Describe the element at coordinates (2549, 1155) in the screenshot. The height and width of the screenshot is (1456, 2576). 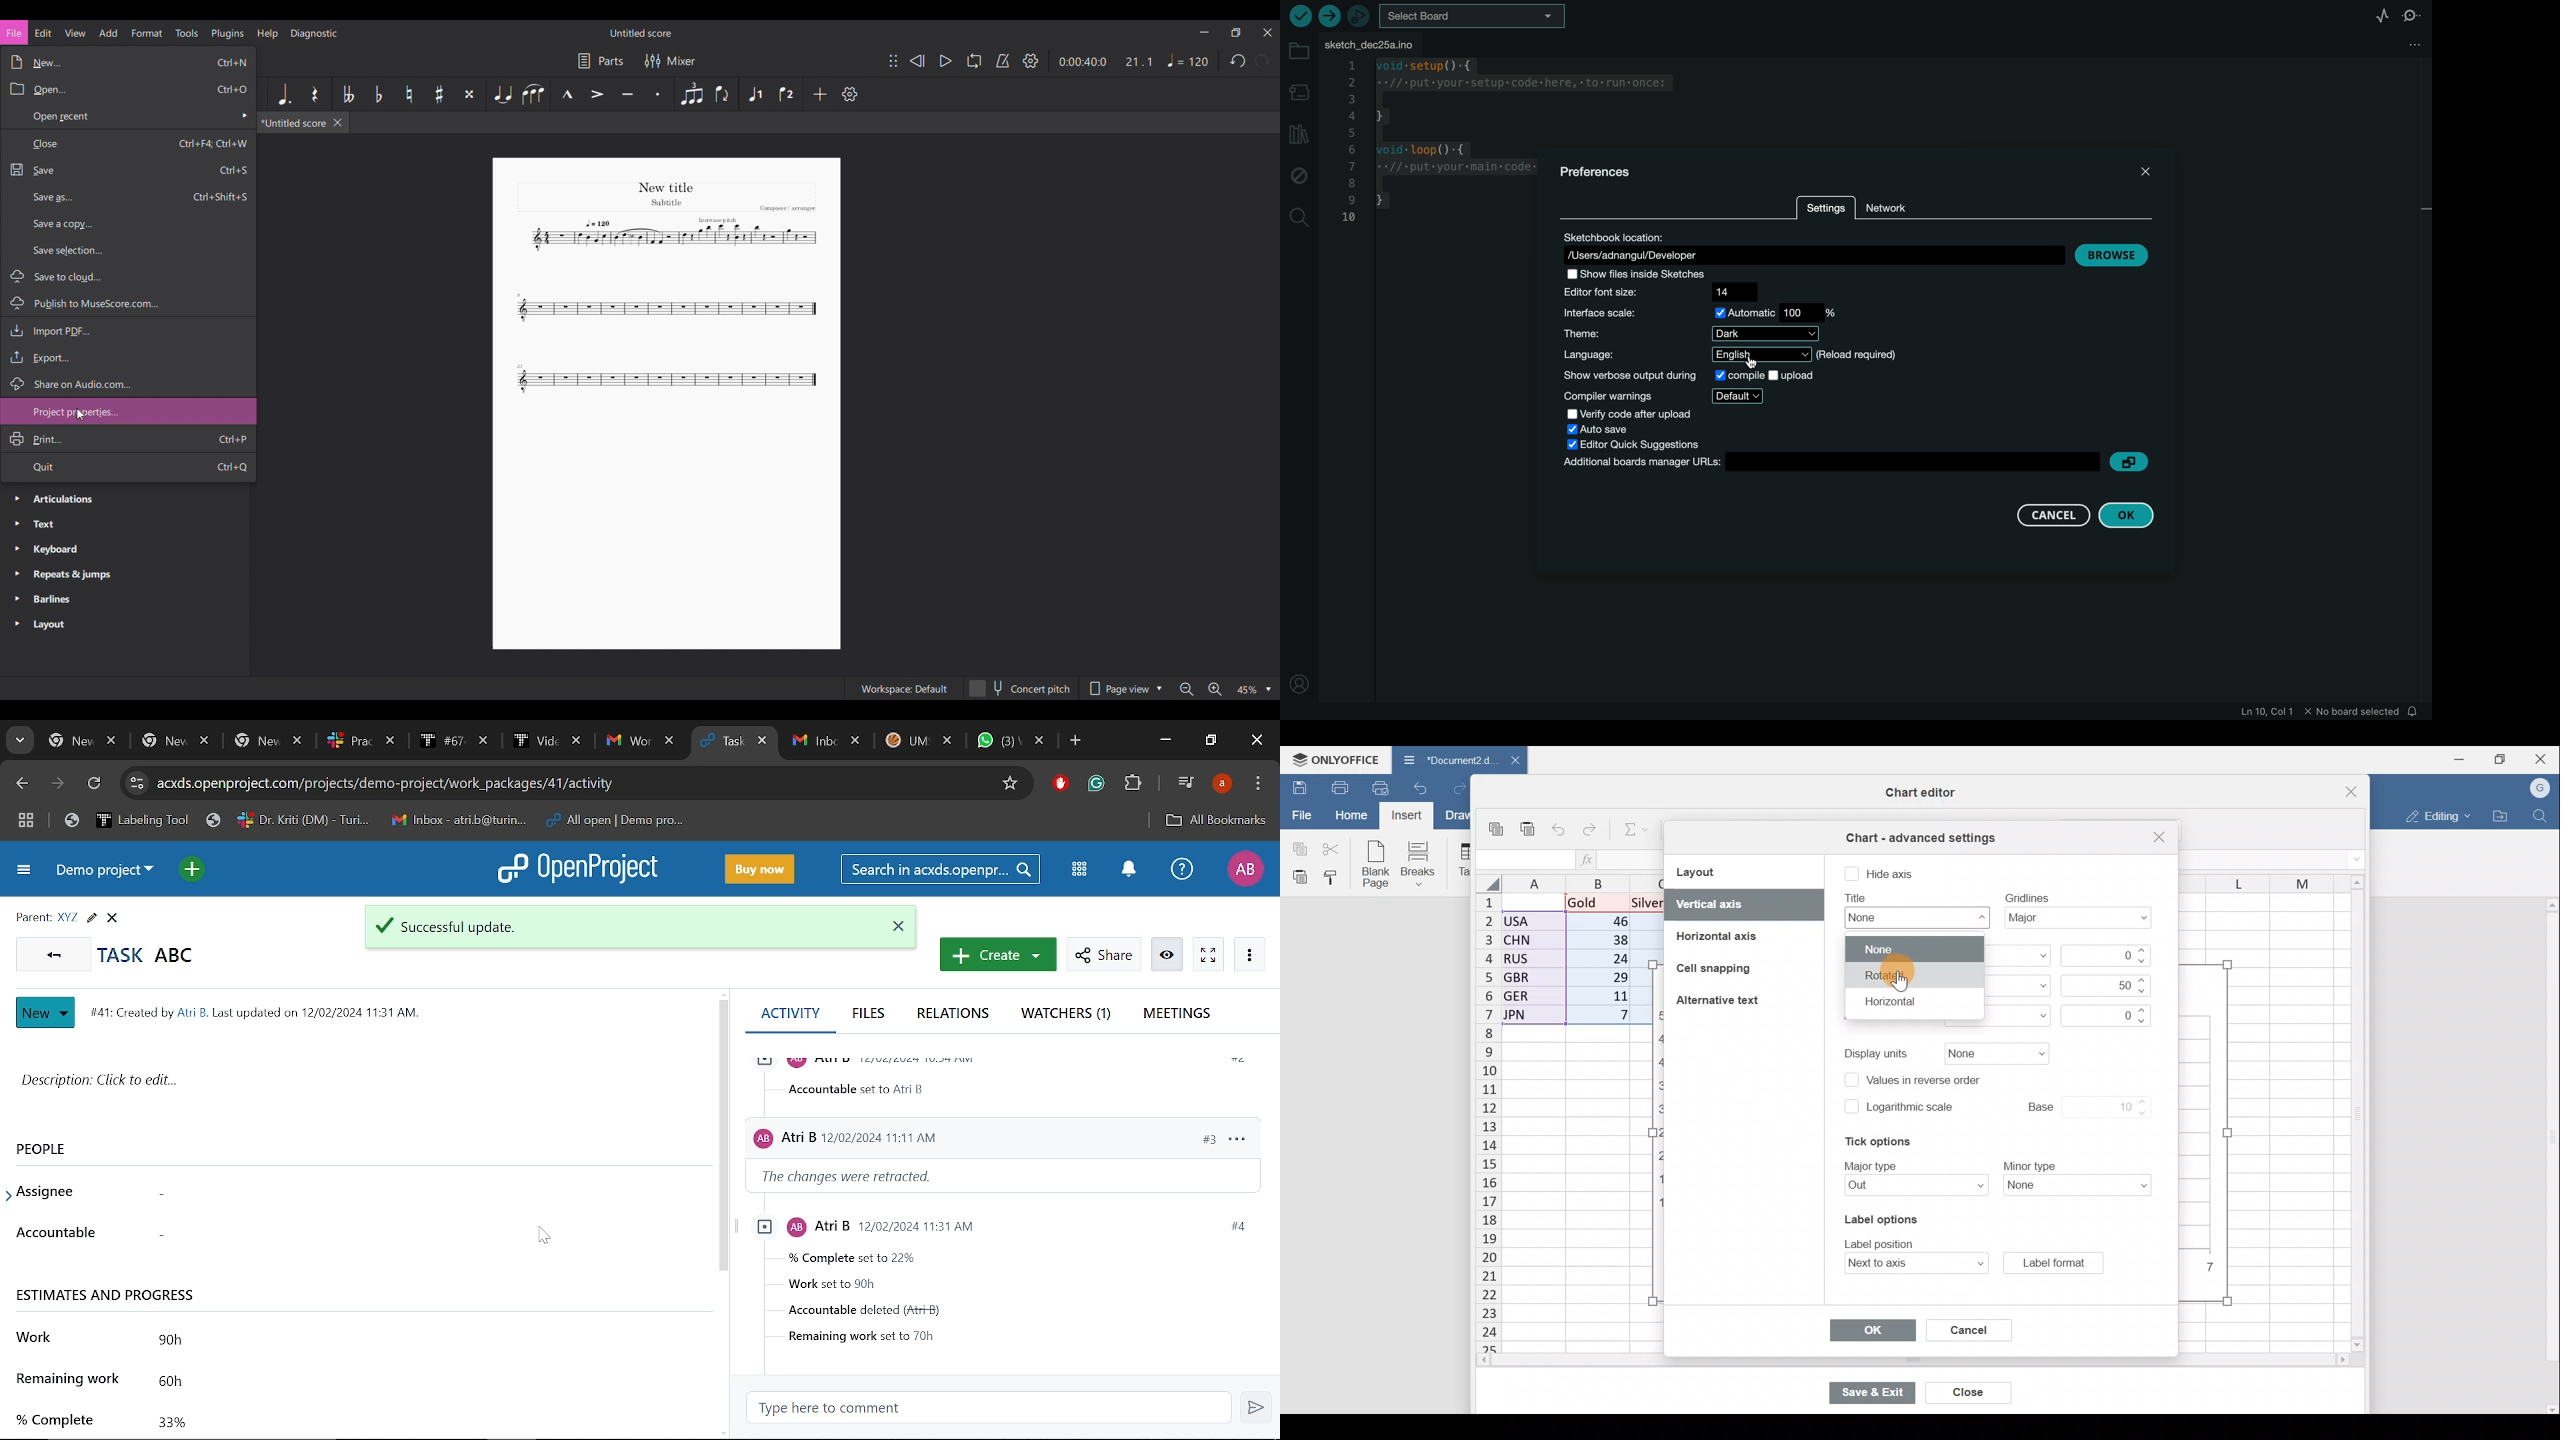
I see `Scroll bar` at that location.